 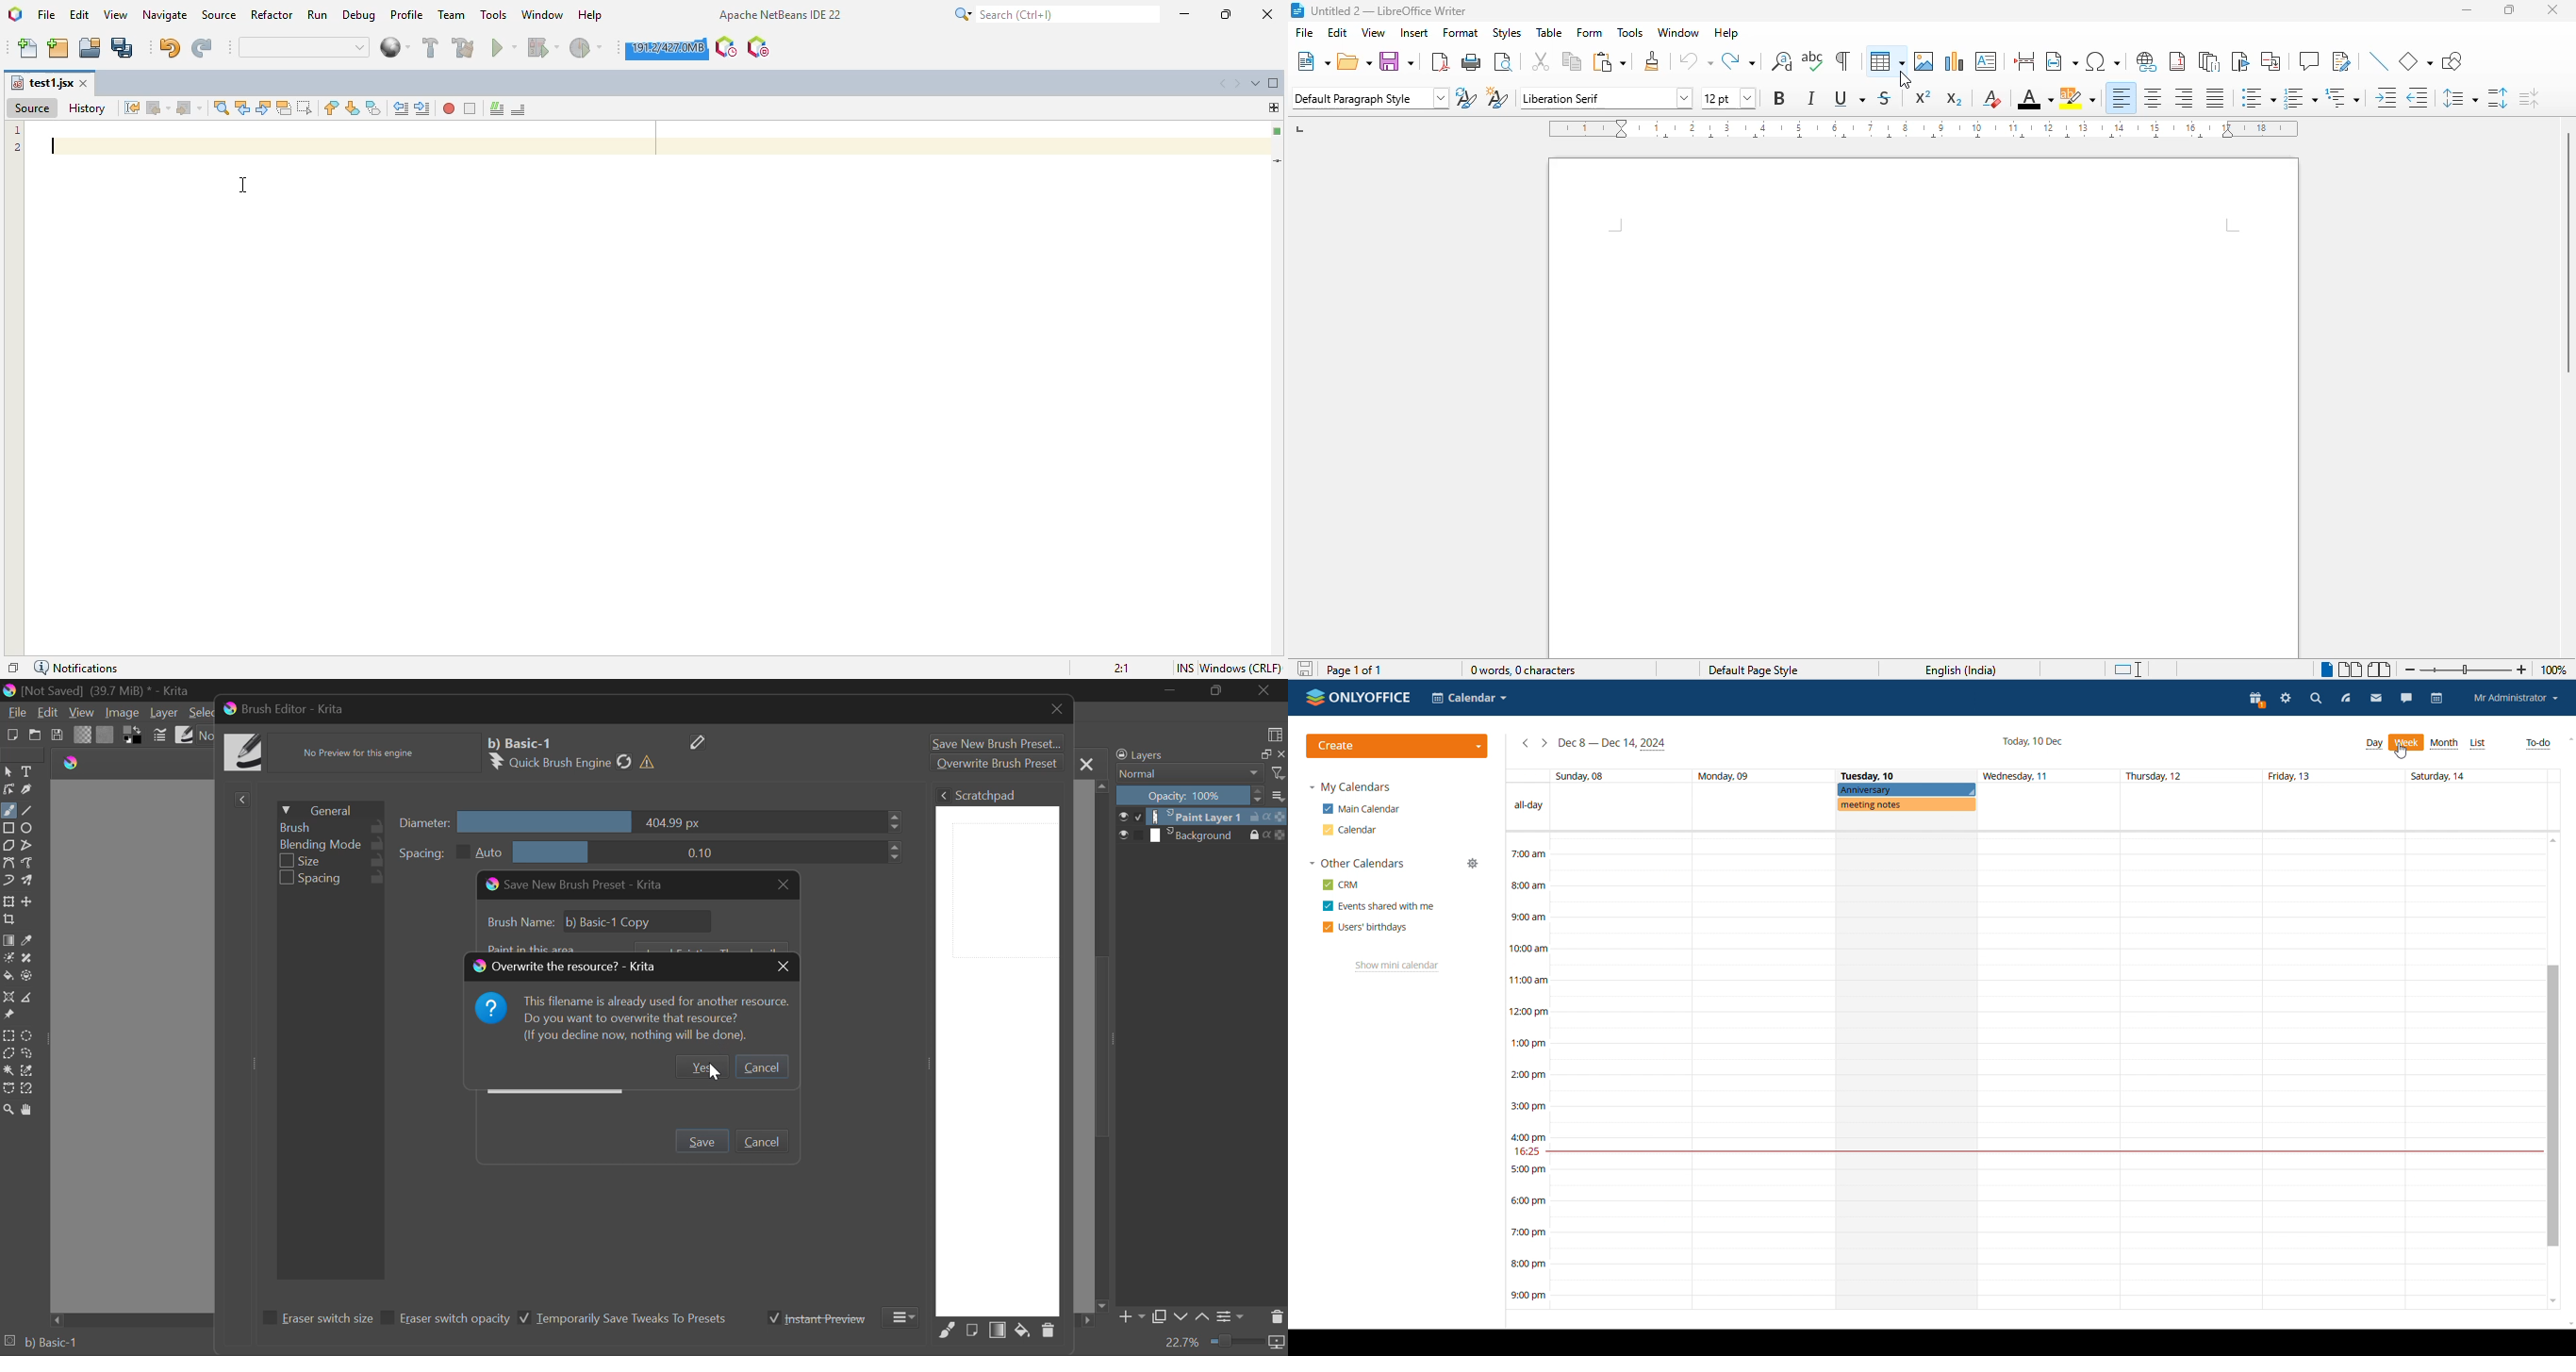 I want to click on insert footnote, so click(x=2177, y=60).